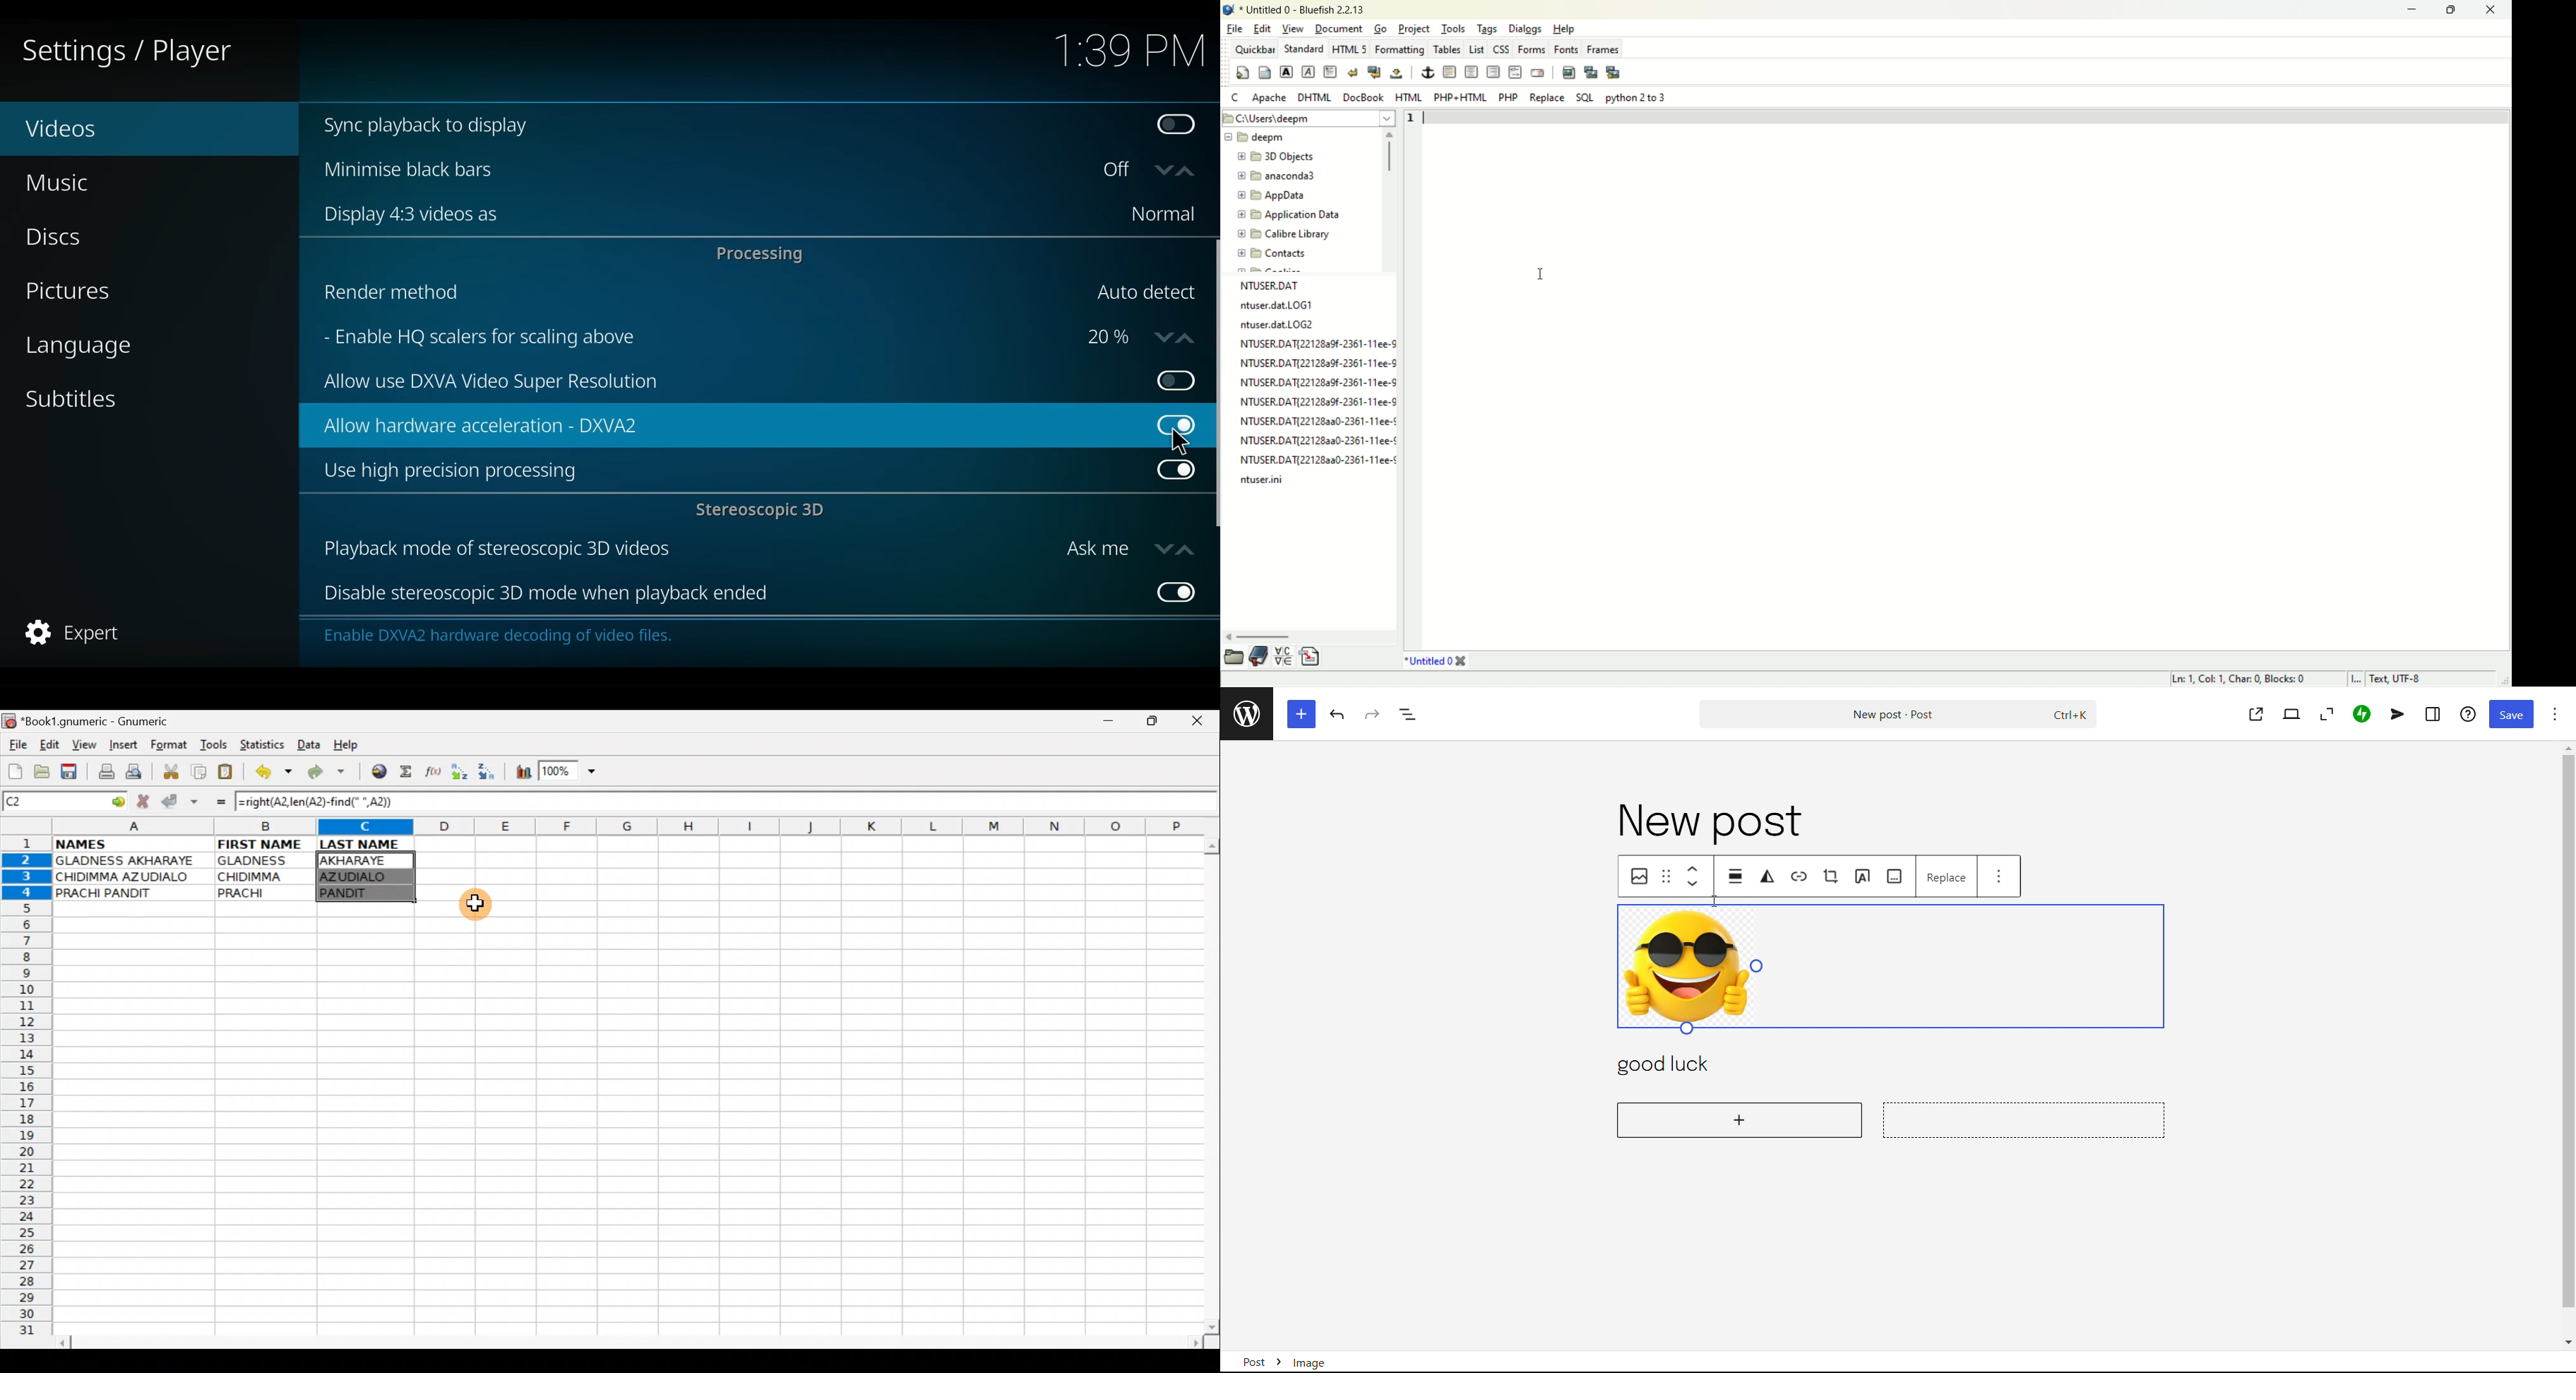 The width and height of the screenshot is (2576, 1400). I want to click on Cells, so click(622, 1126).